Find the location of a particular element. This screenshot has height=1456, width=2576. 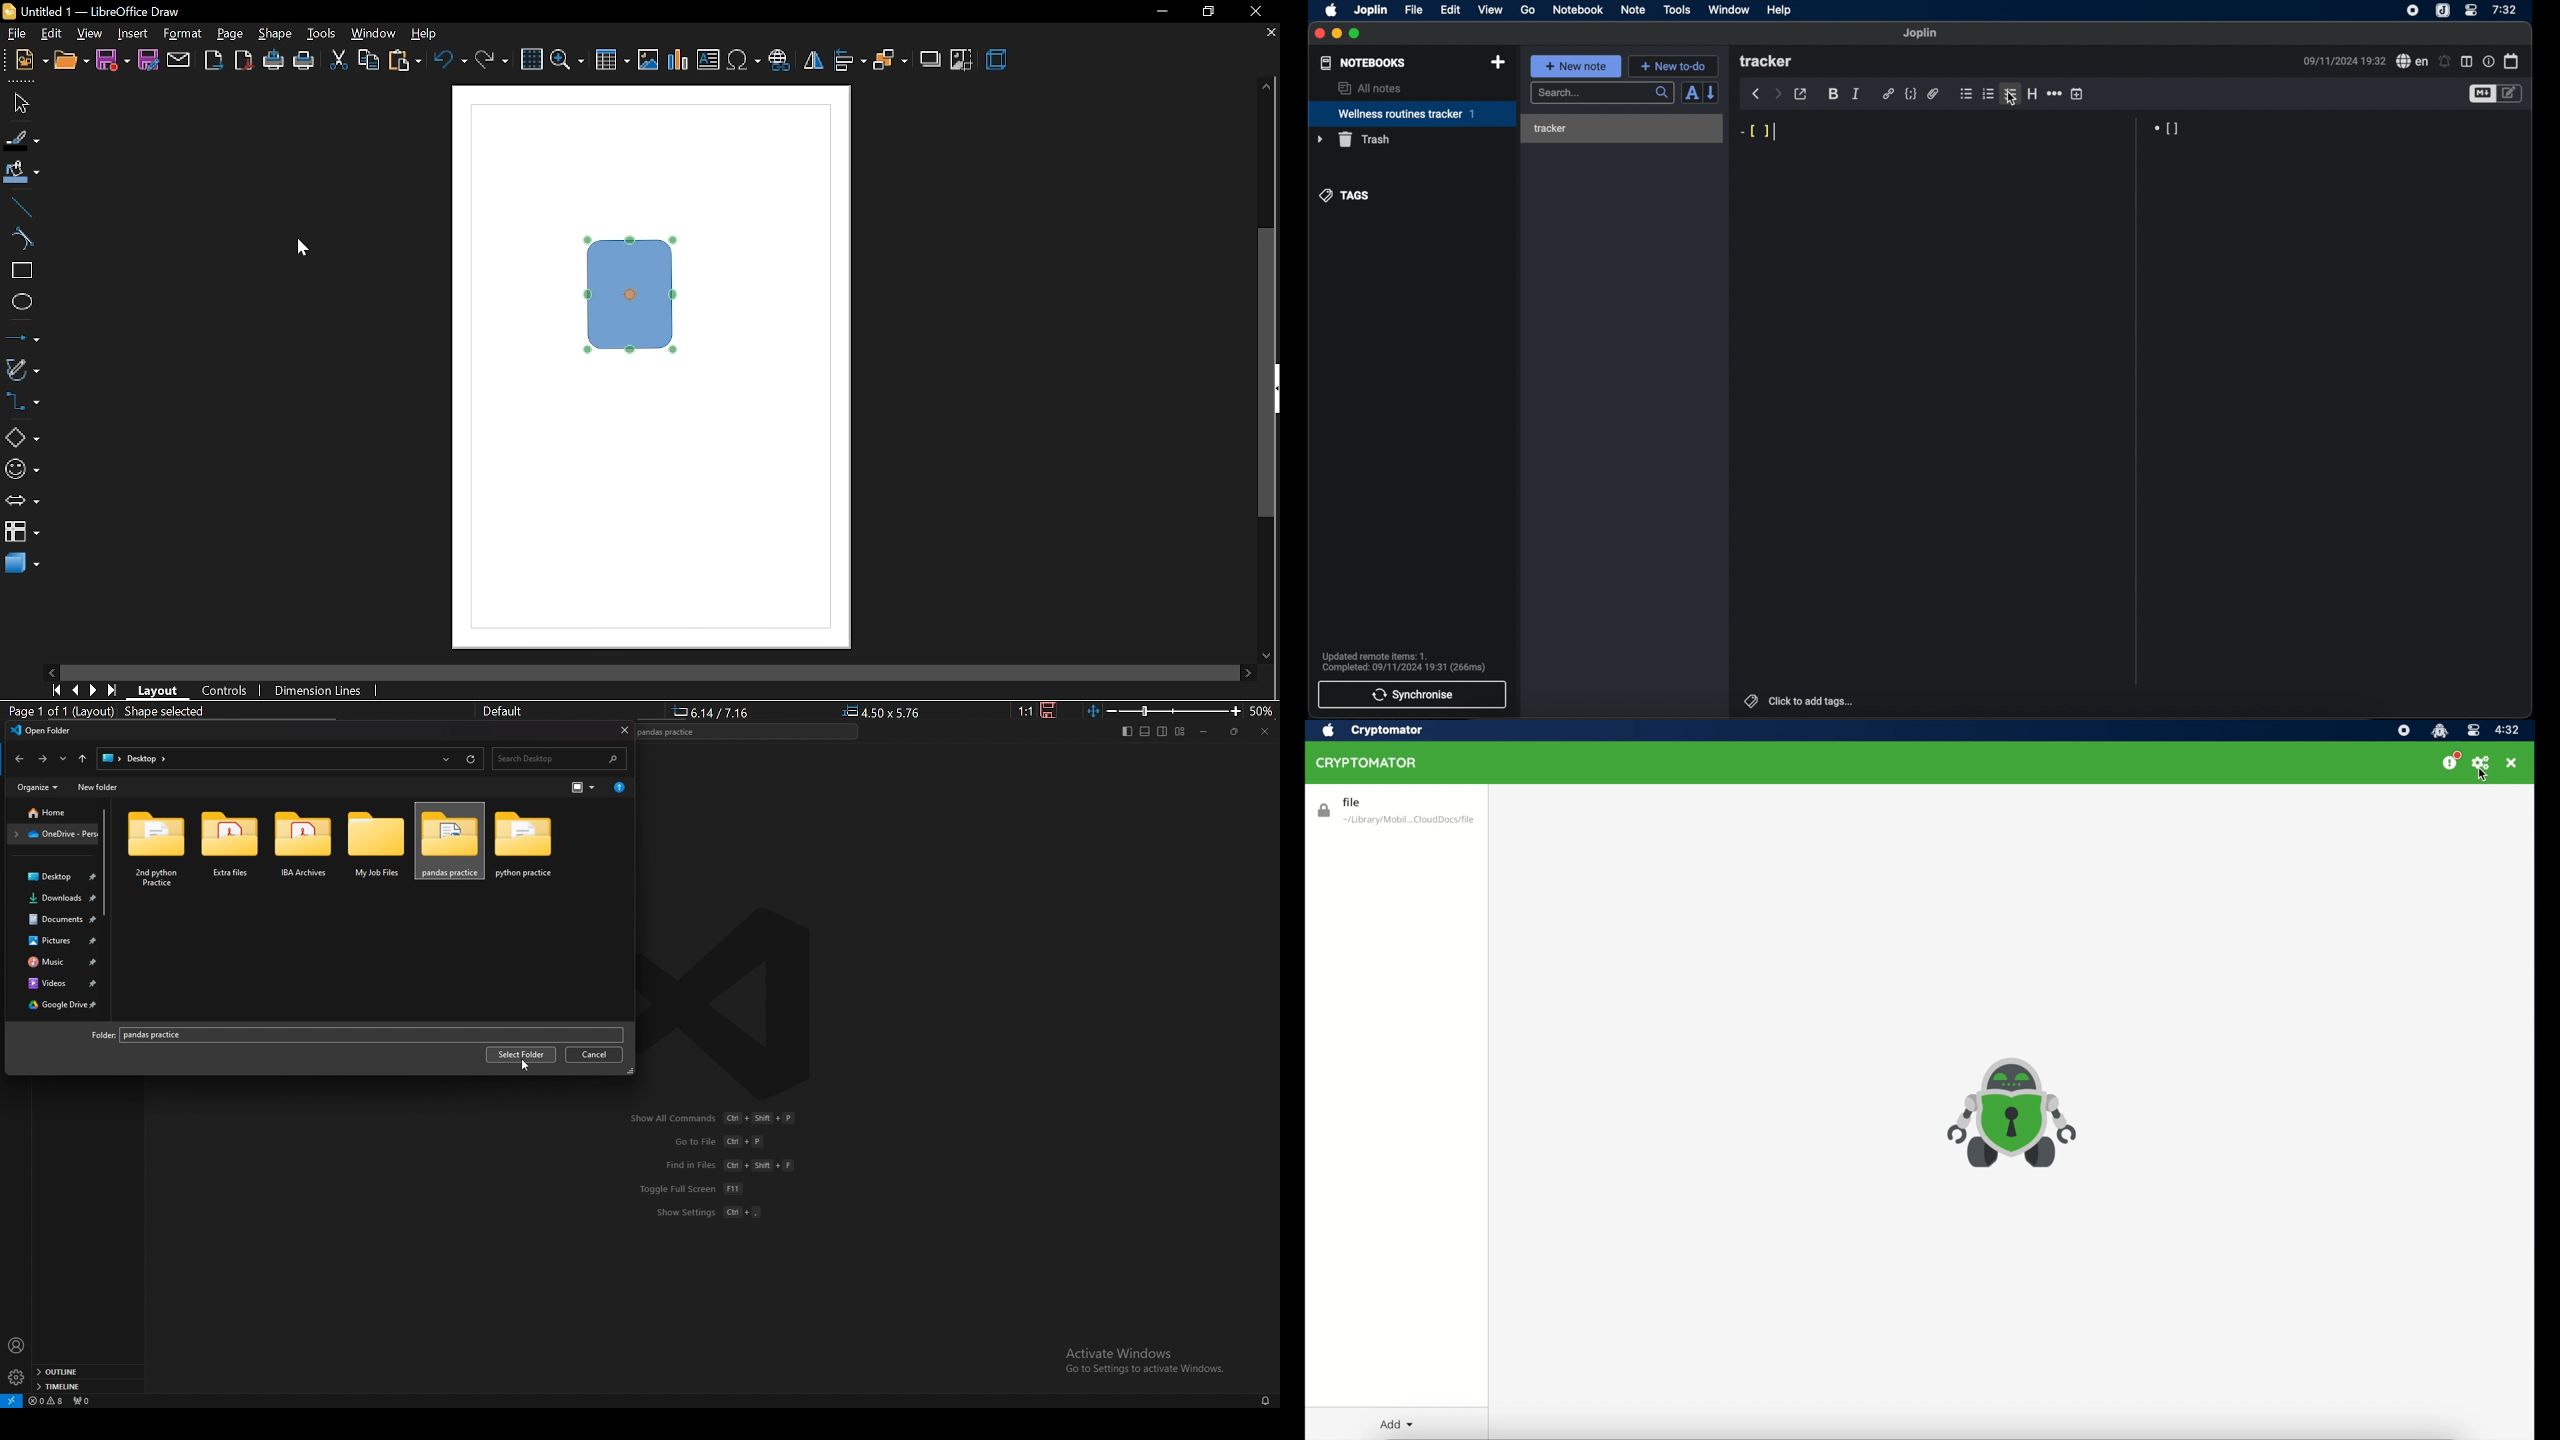

close is located at coordinates (1320, 34).